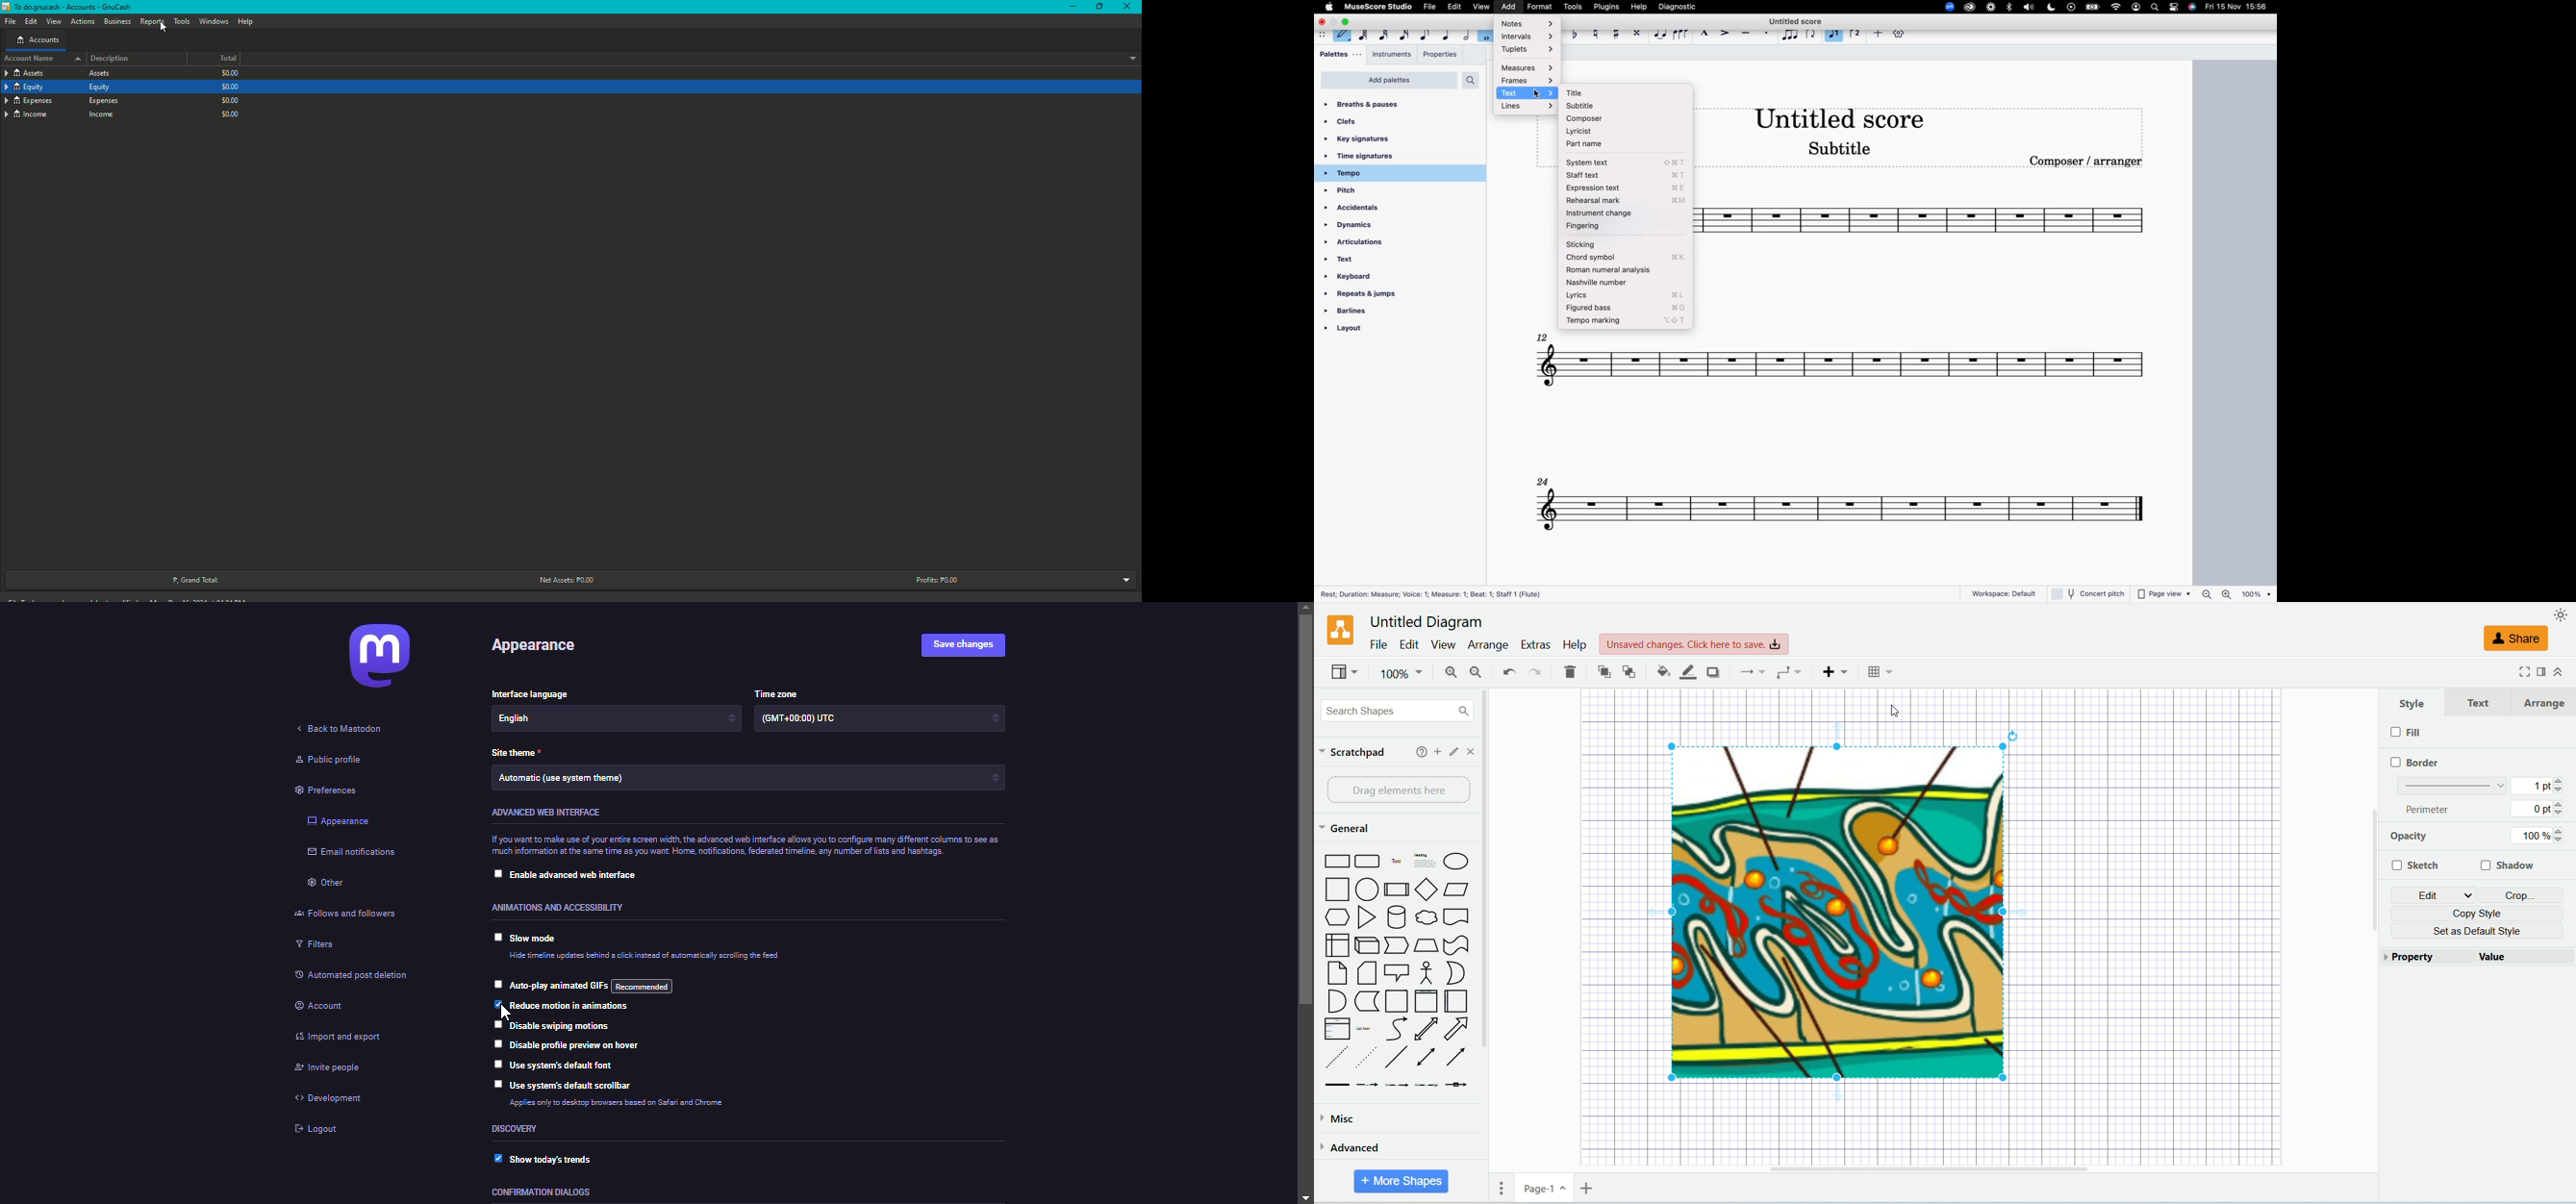 This screenshot has height=1204, width=2576. Describe the element at coordinates (497, 1003) in the screenshot. I see `enabled` at that location.